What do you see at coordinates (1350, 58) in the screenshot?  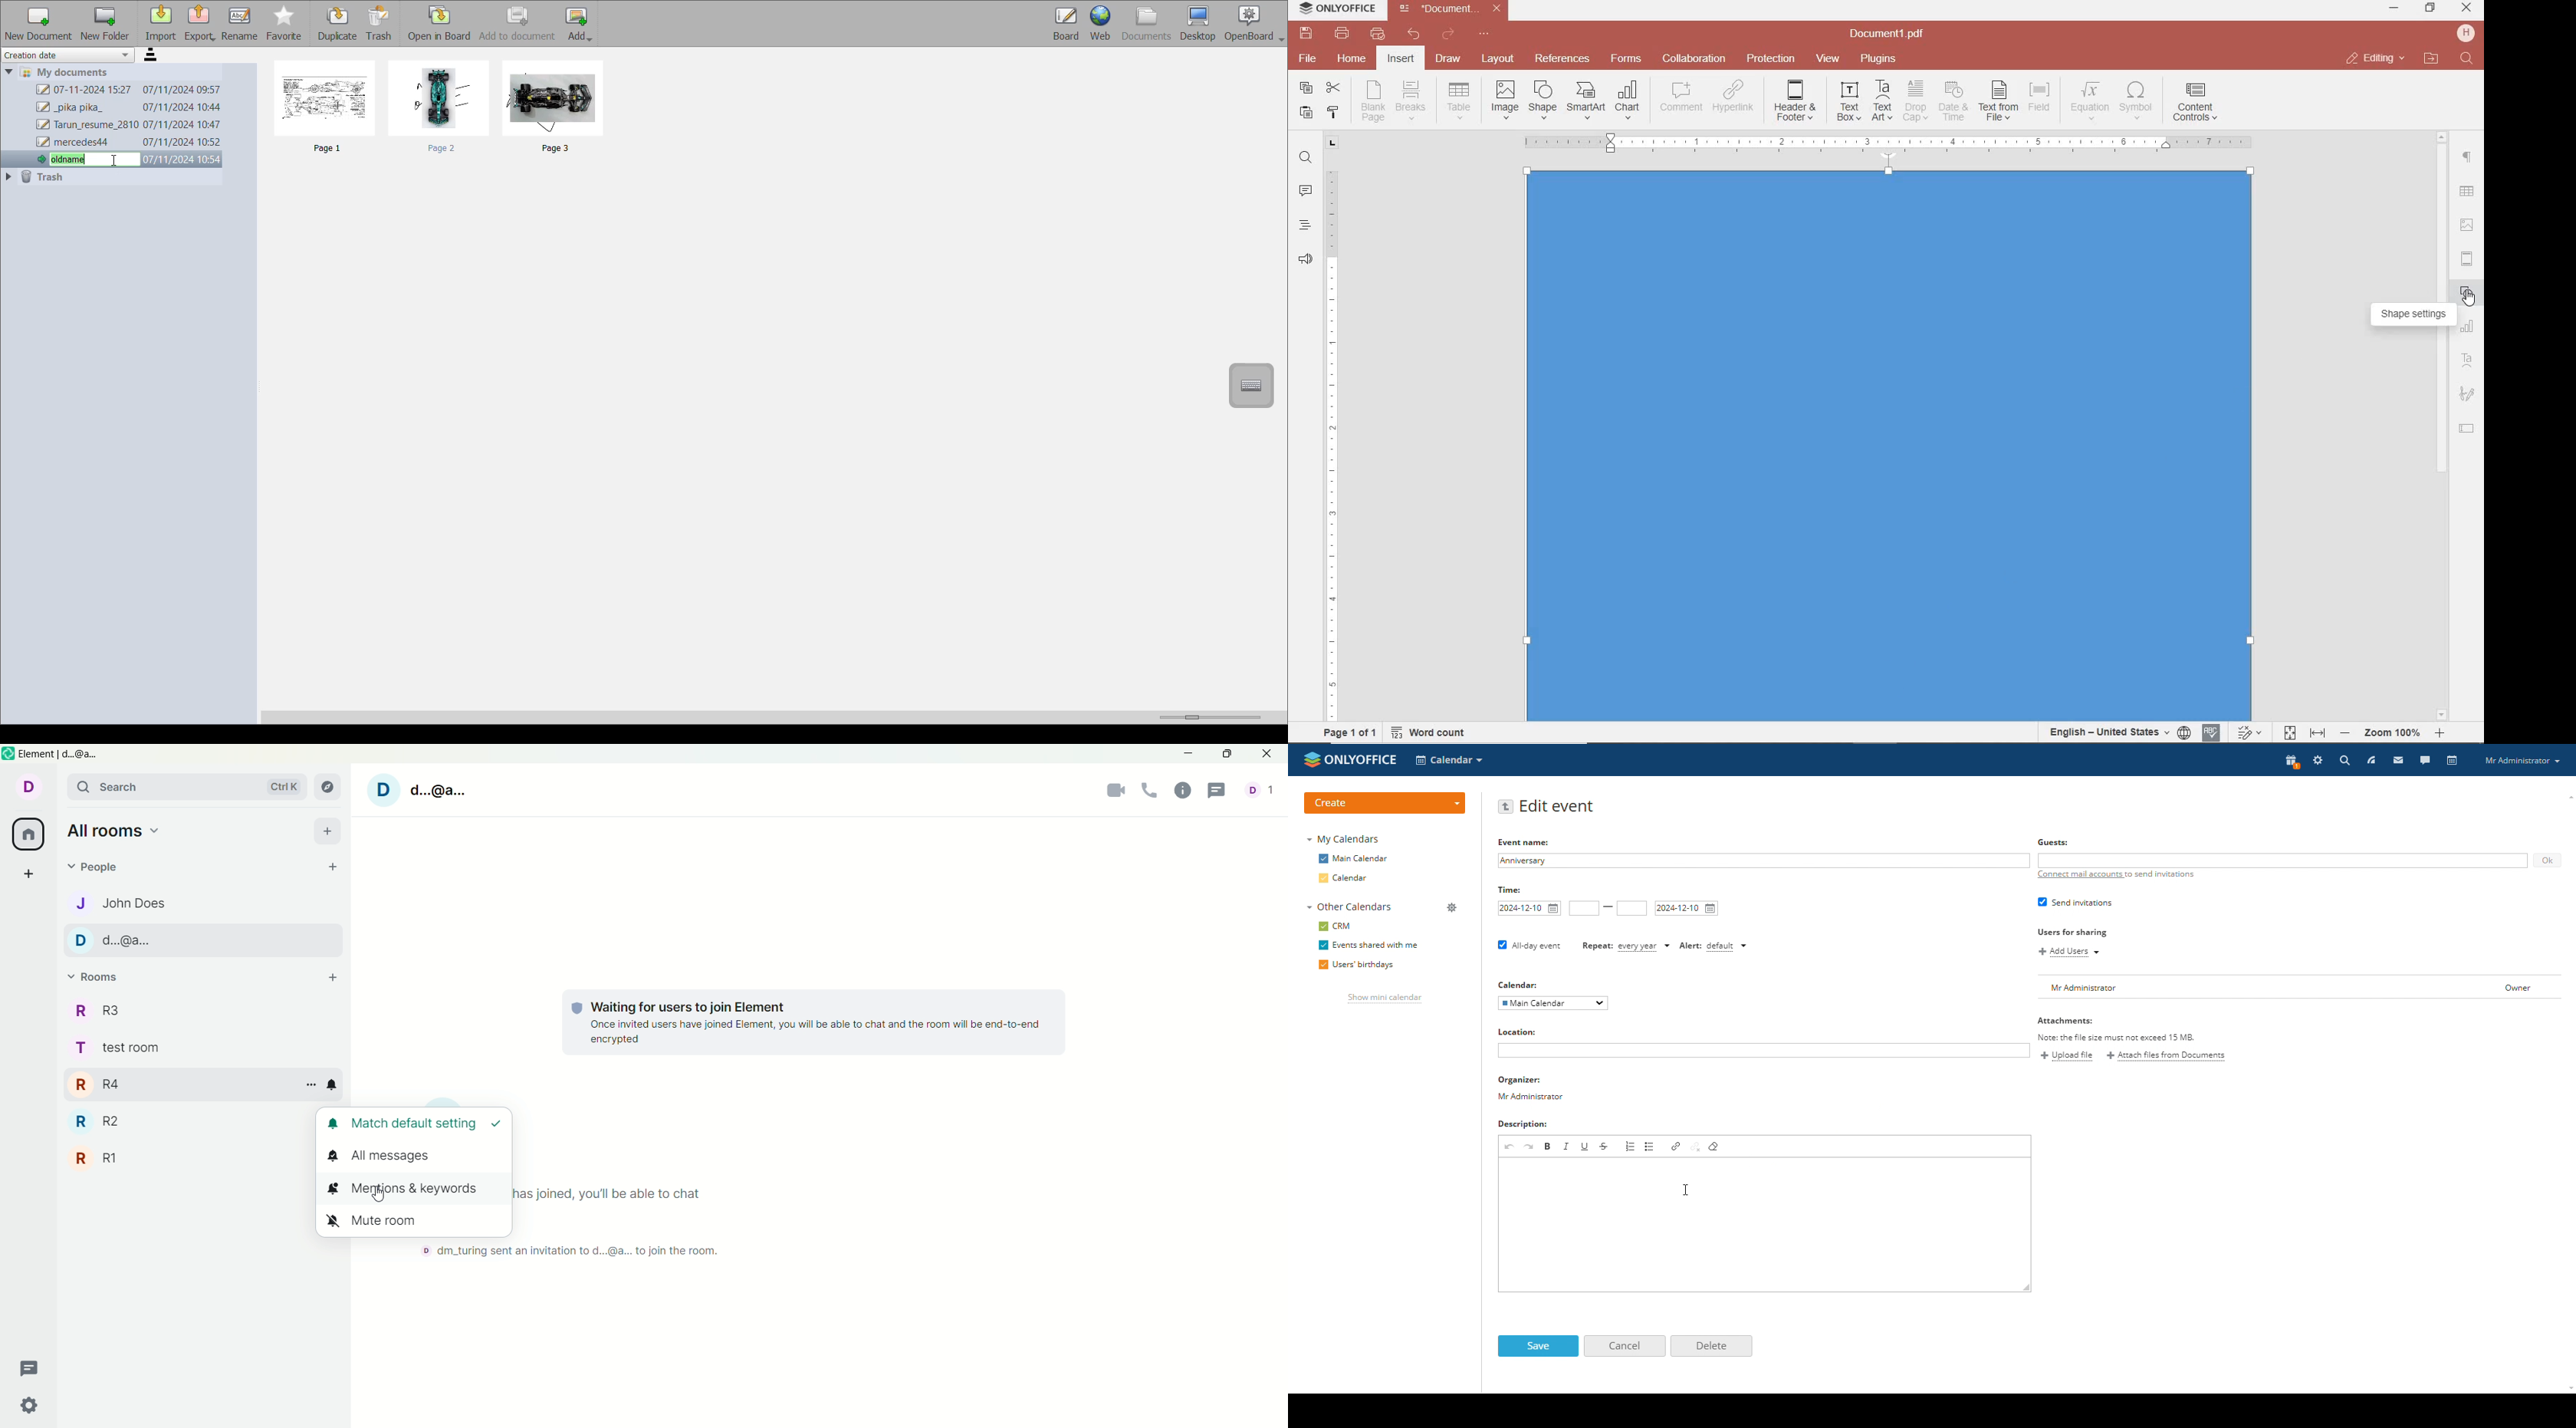 I see `home` at bounding box center [1350, 58].